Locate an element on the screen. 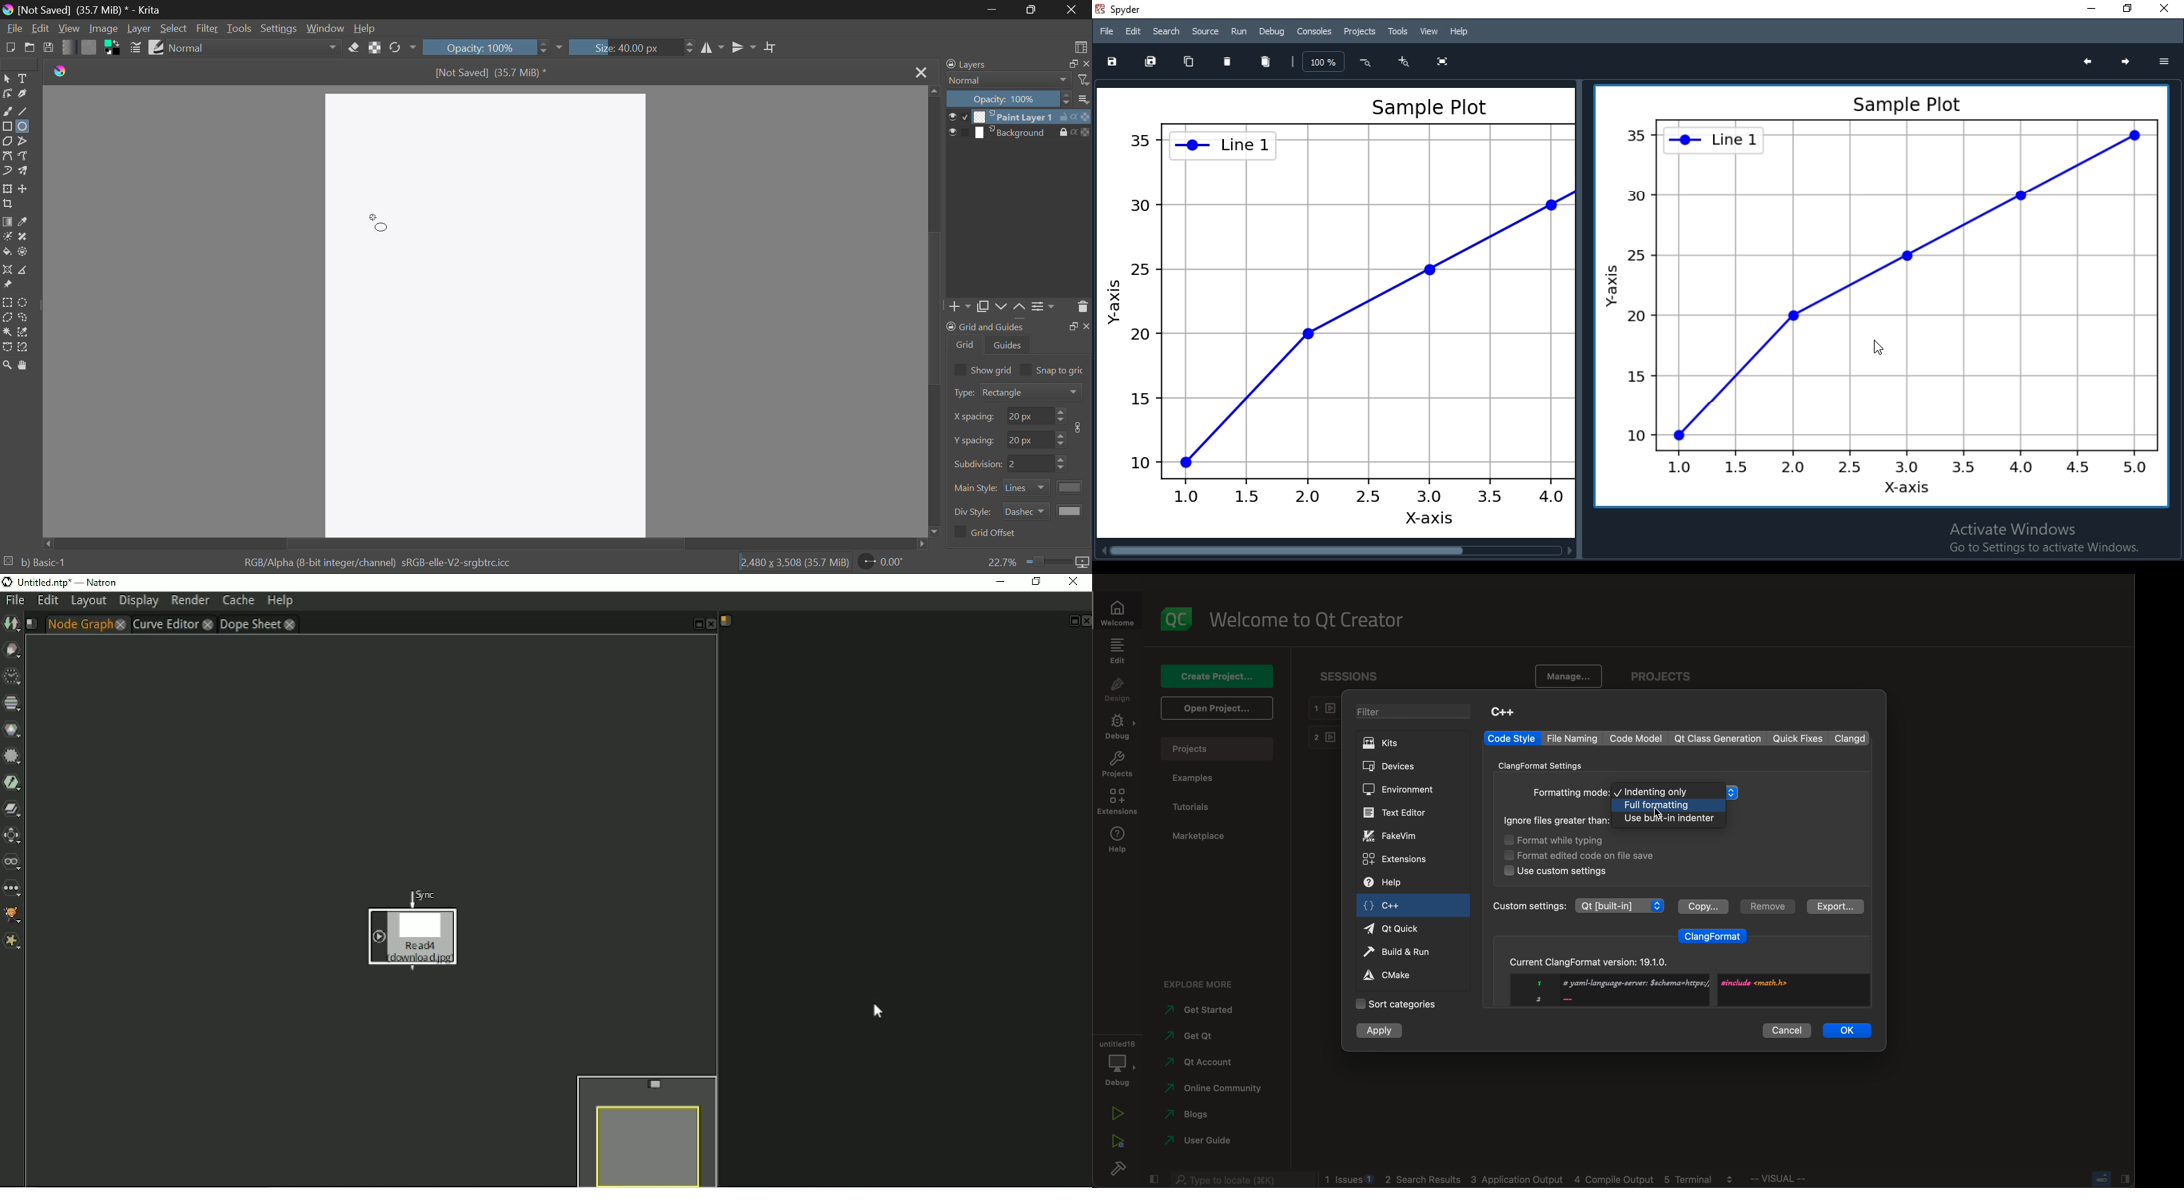 This screenshot has height=1204, width=2184. apply is located at coordinates (1381, 1031).